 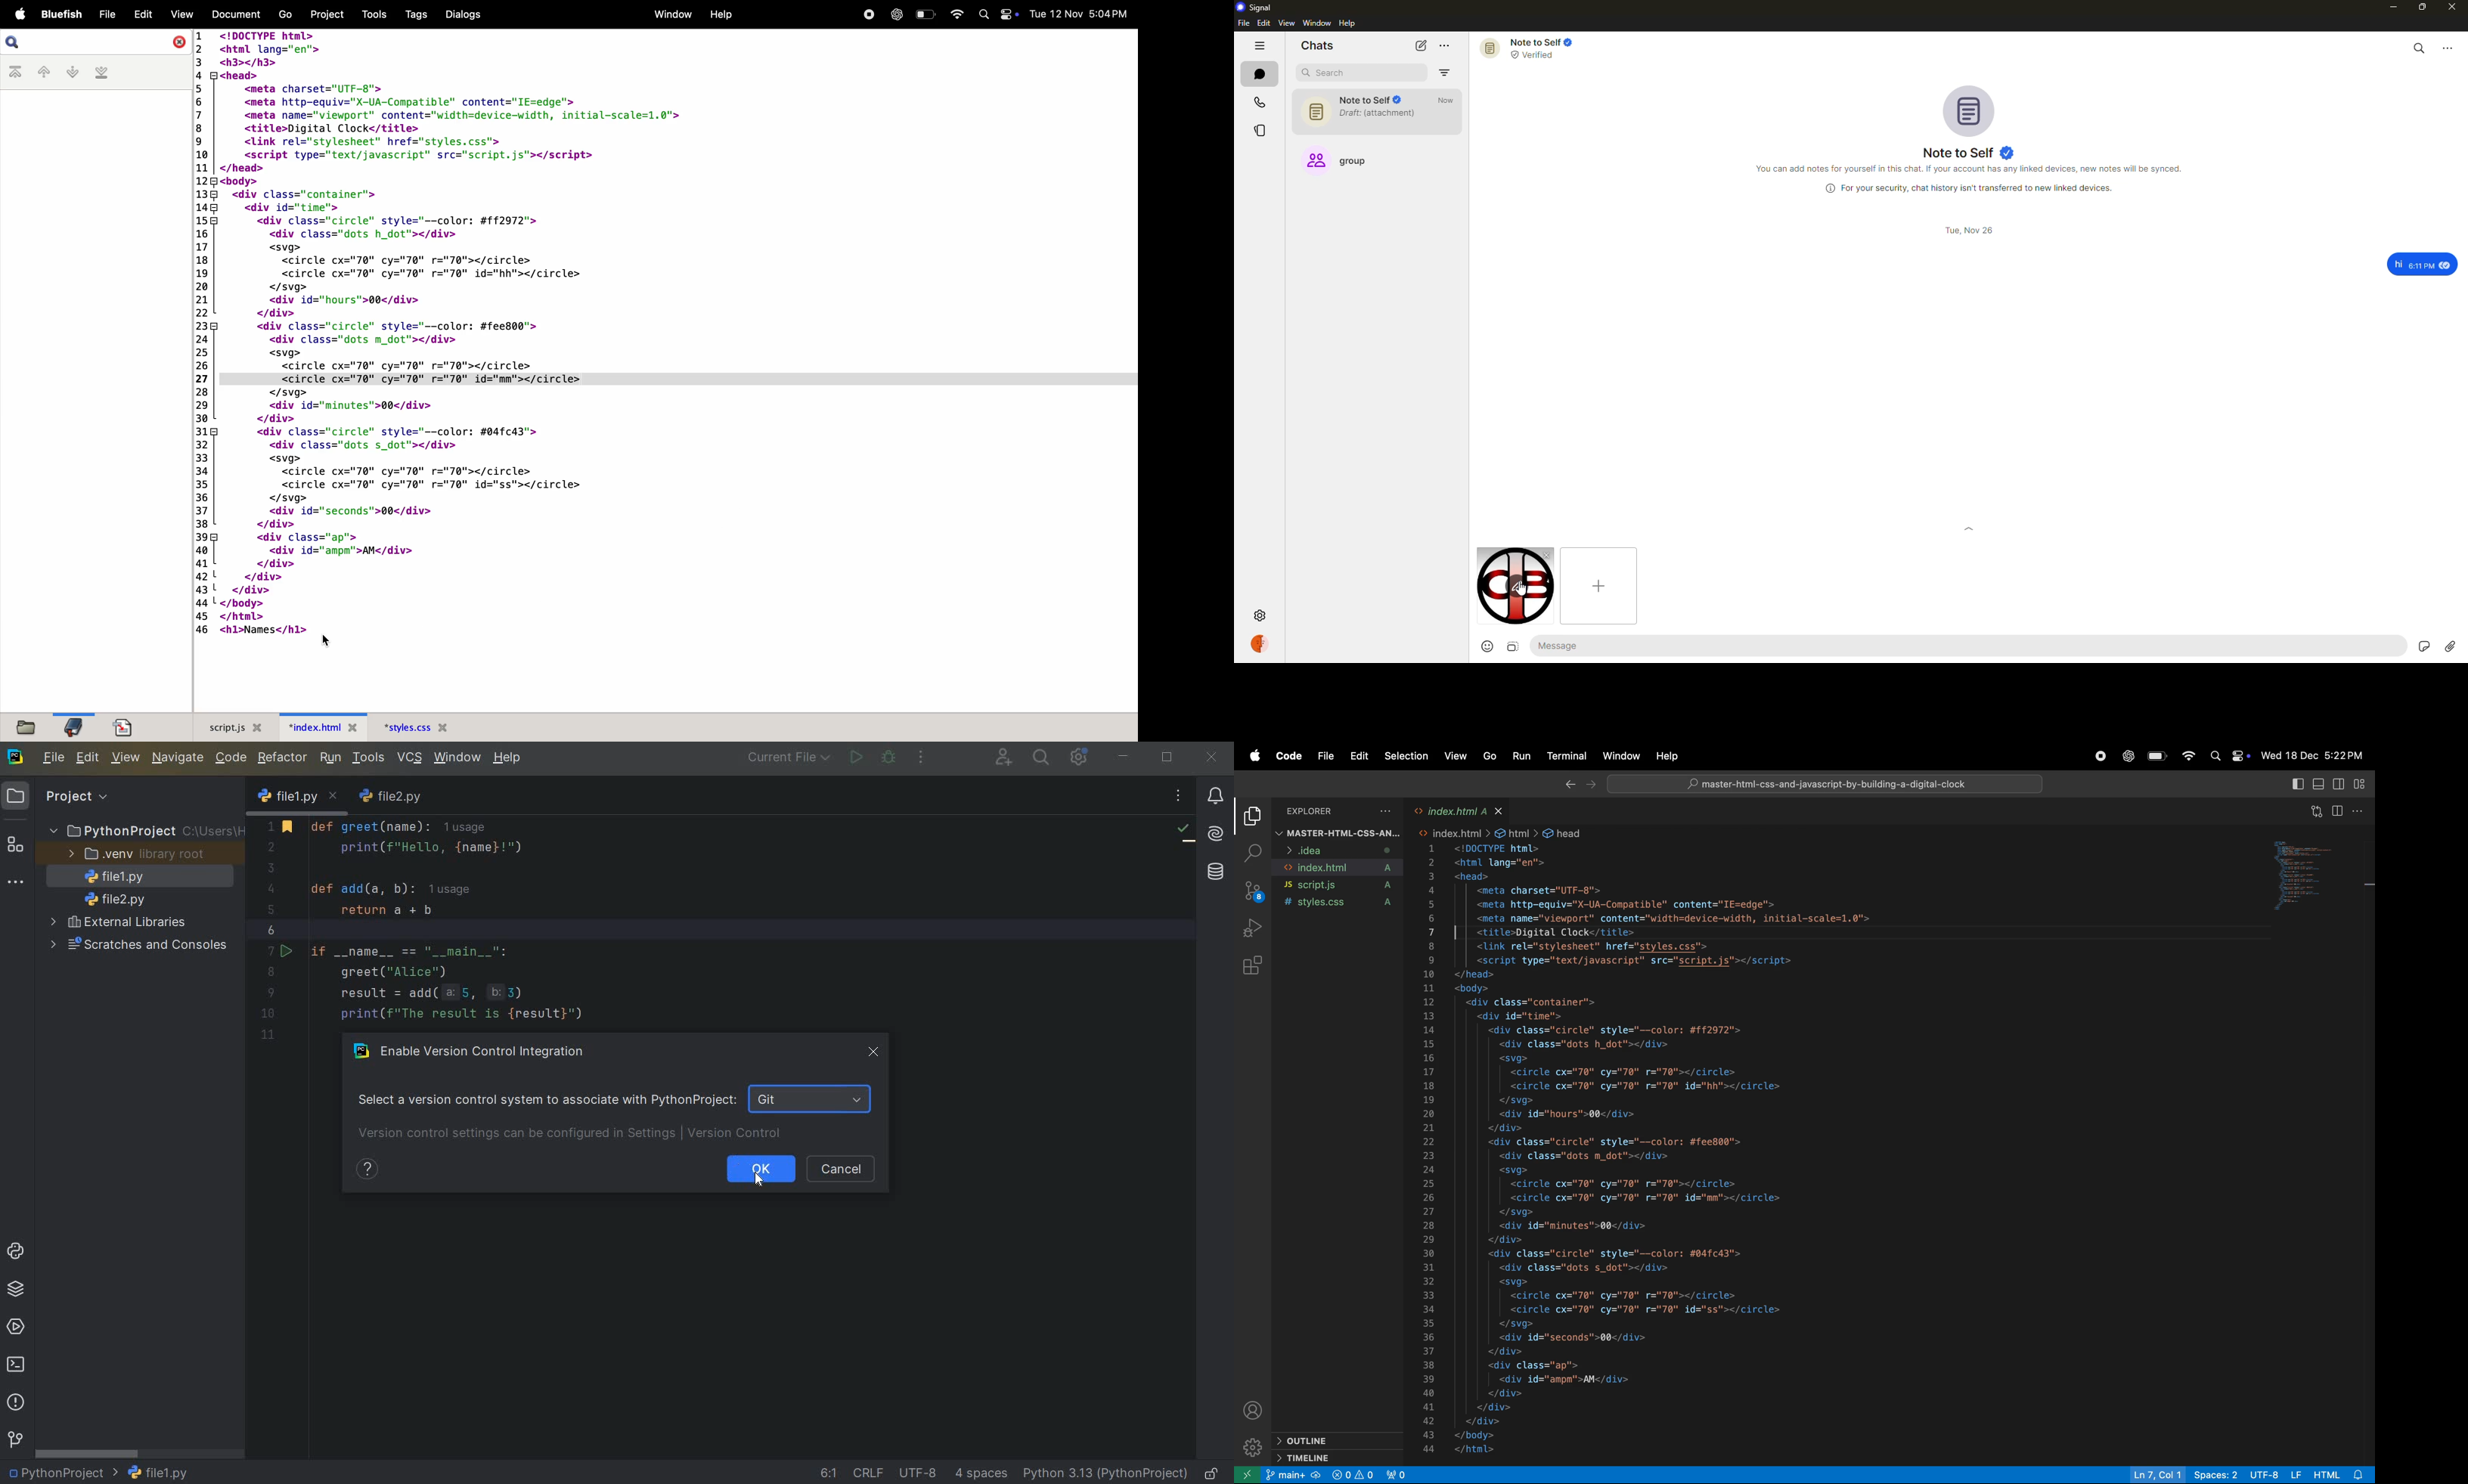 What do you see at coordinates (88, 759) in the screenshot?
I see `edit` at bounding box center [88, 759].